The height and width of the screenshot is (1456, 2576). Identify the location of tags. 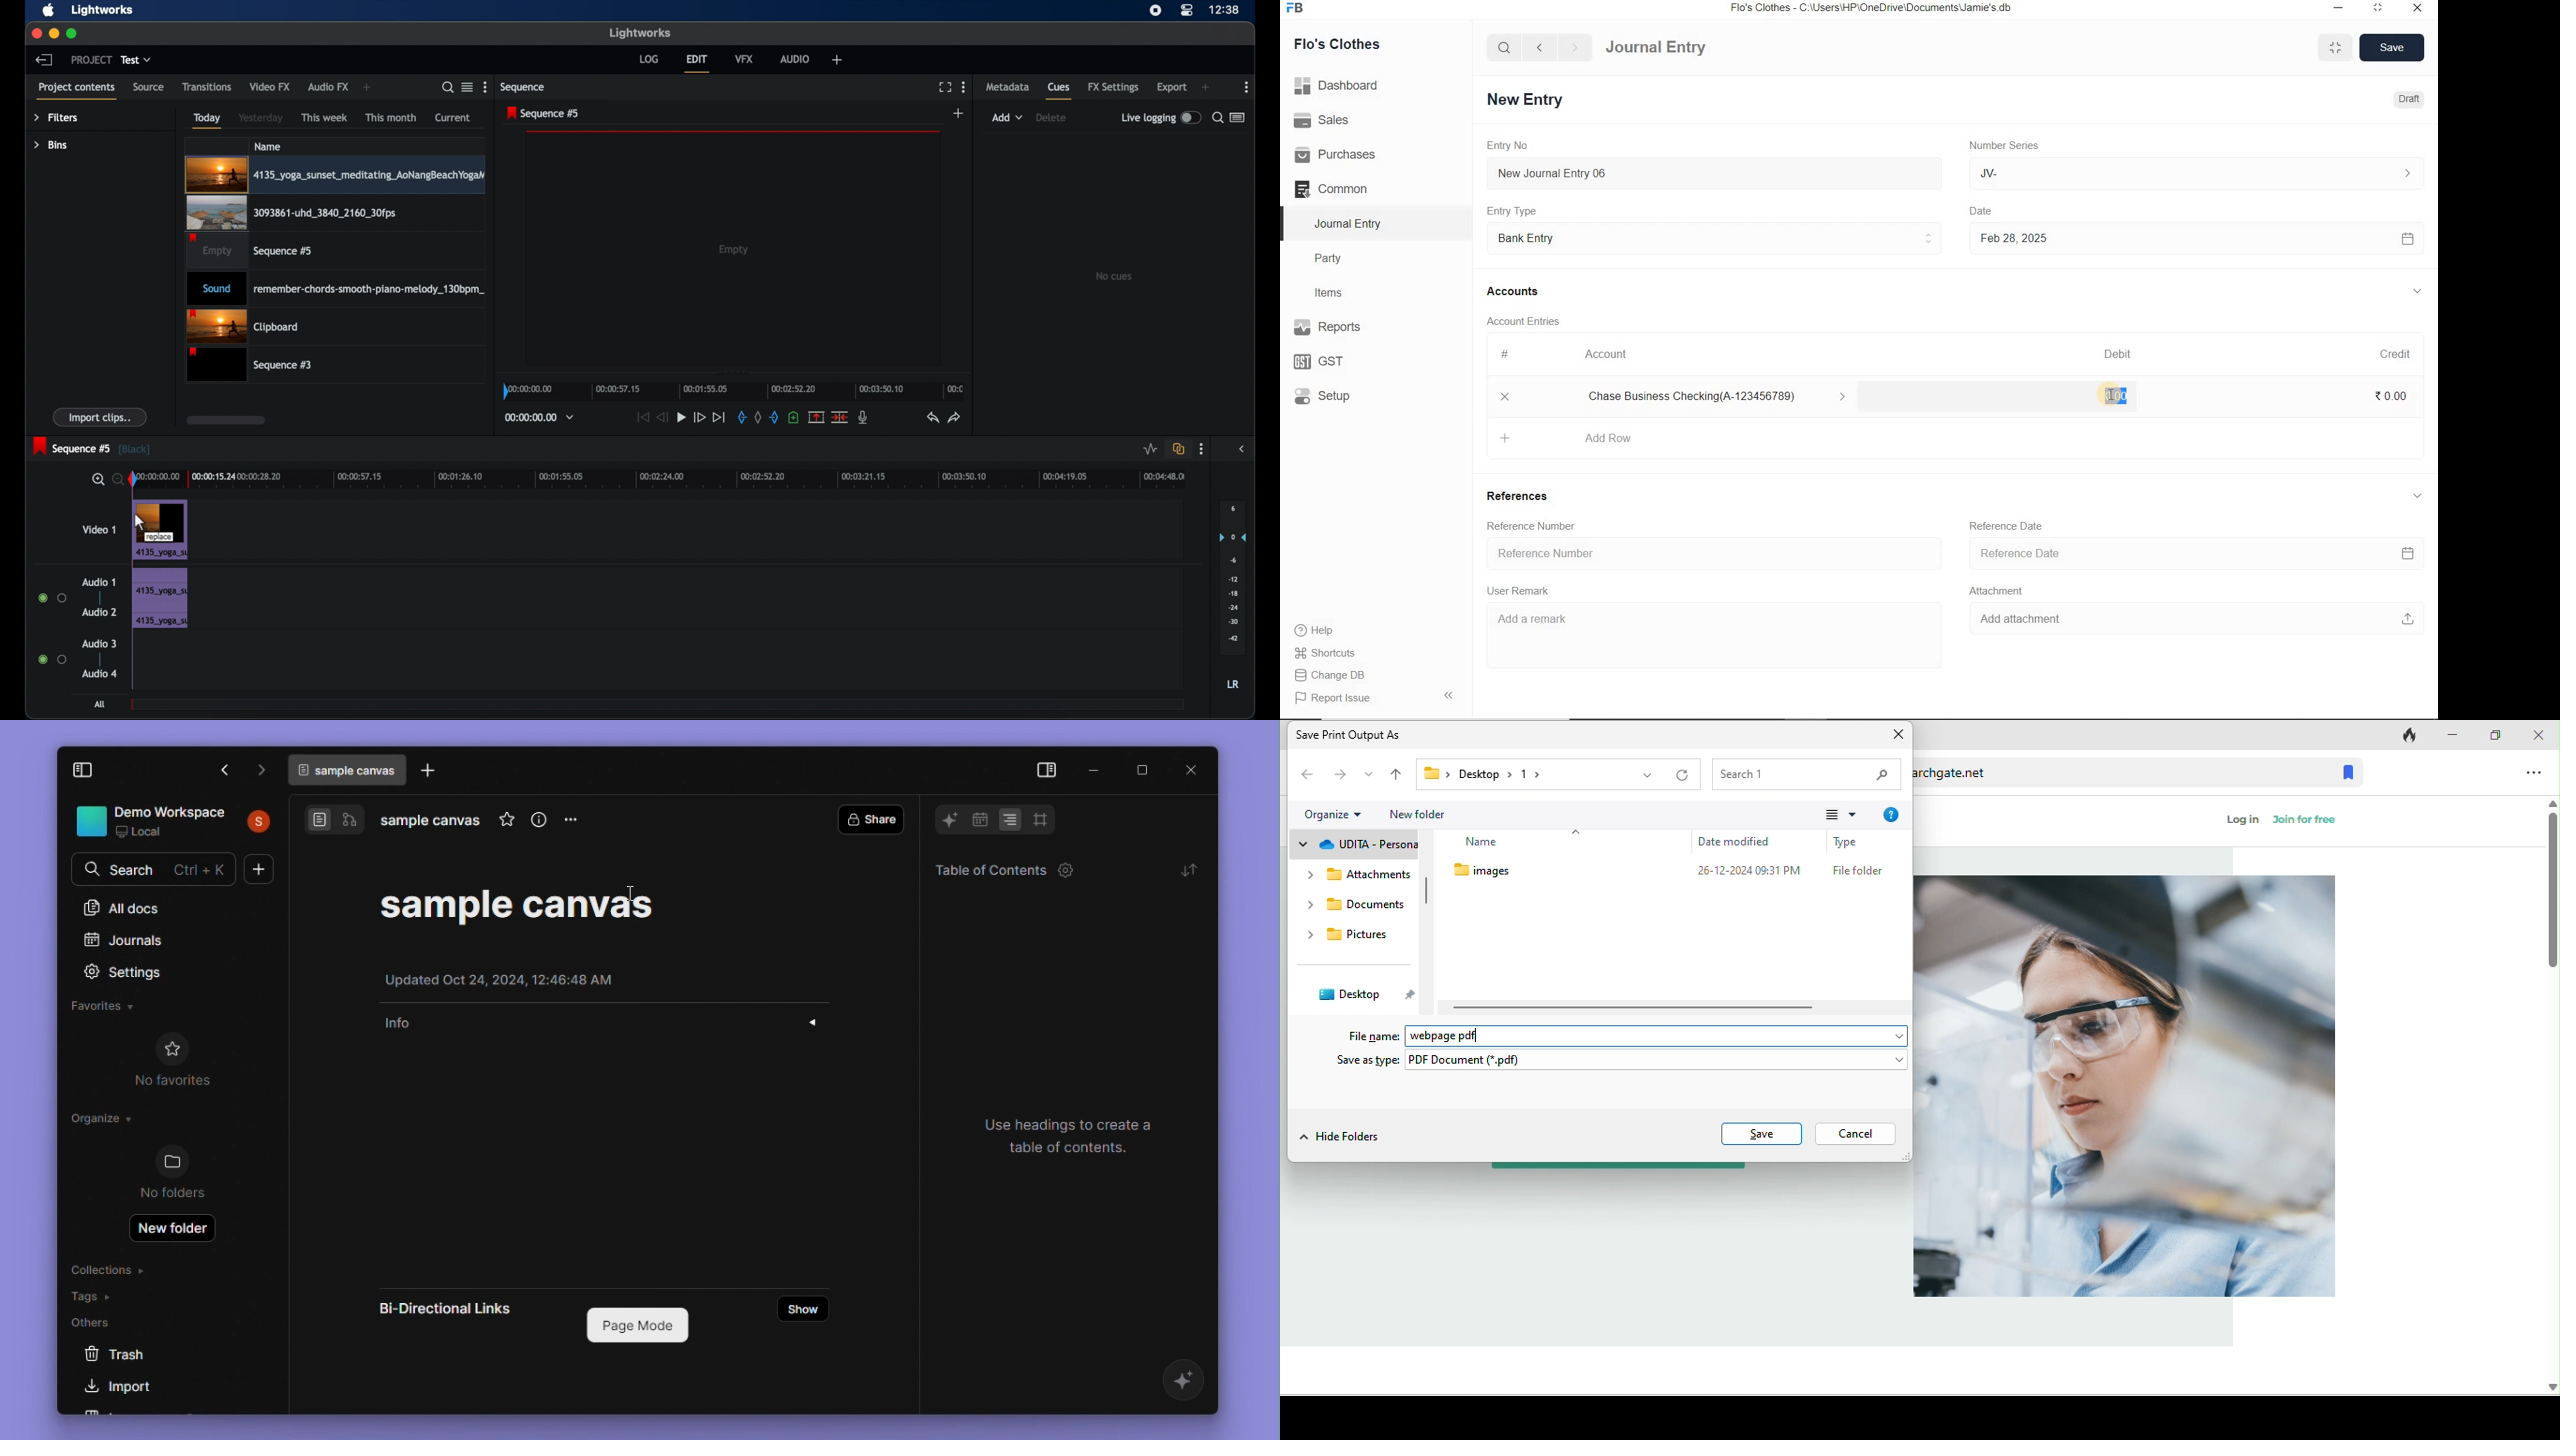
(92, 1296).